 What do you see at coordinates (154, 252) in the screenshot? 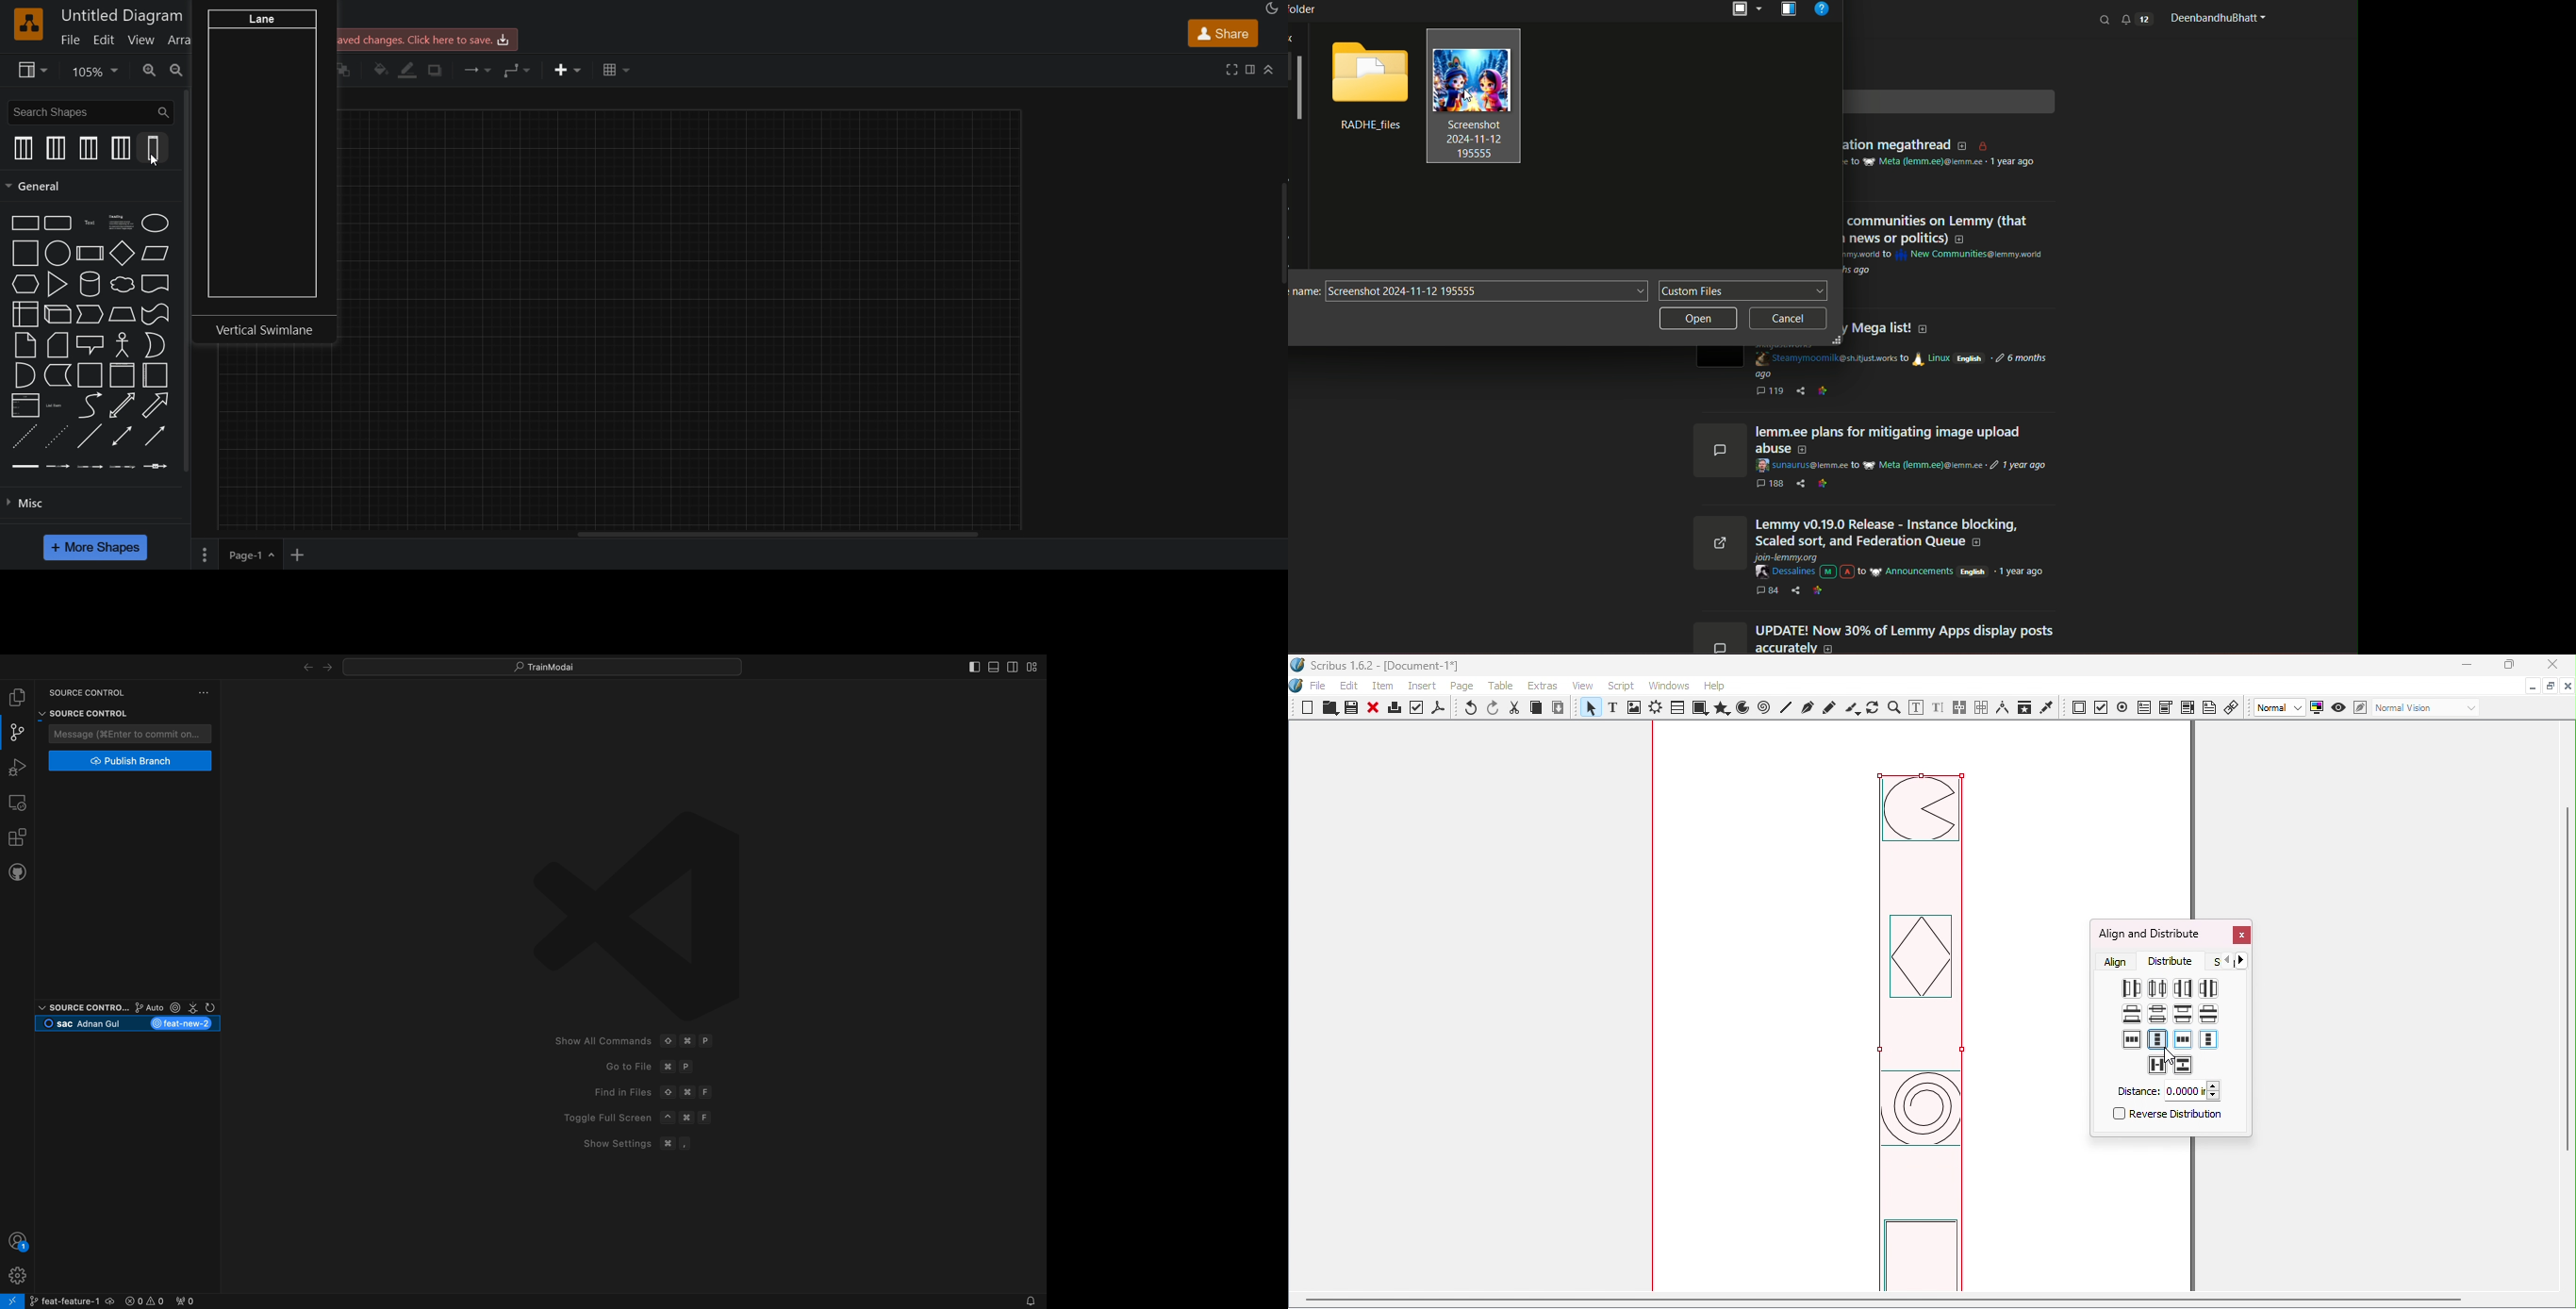
I see `parallelogram` at bounding box center [154, 252].